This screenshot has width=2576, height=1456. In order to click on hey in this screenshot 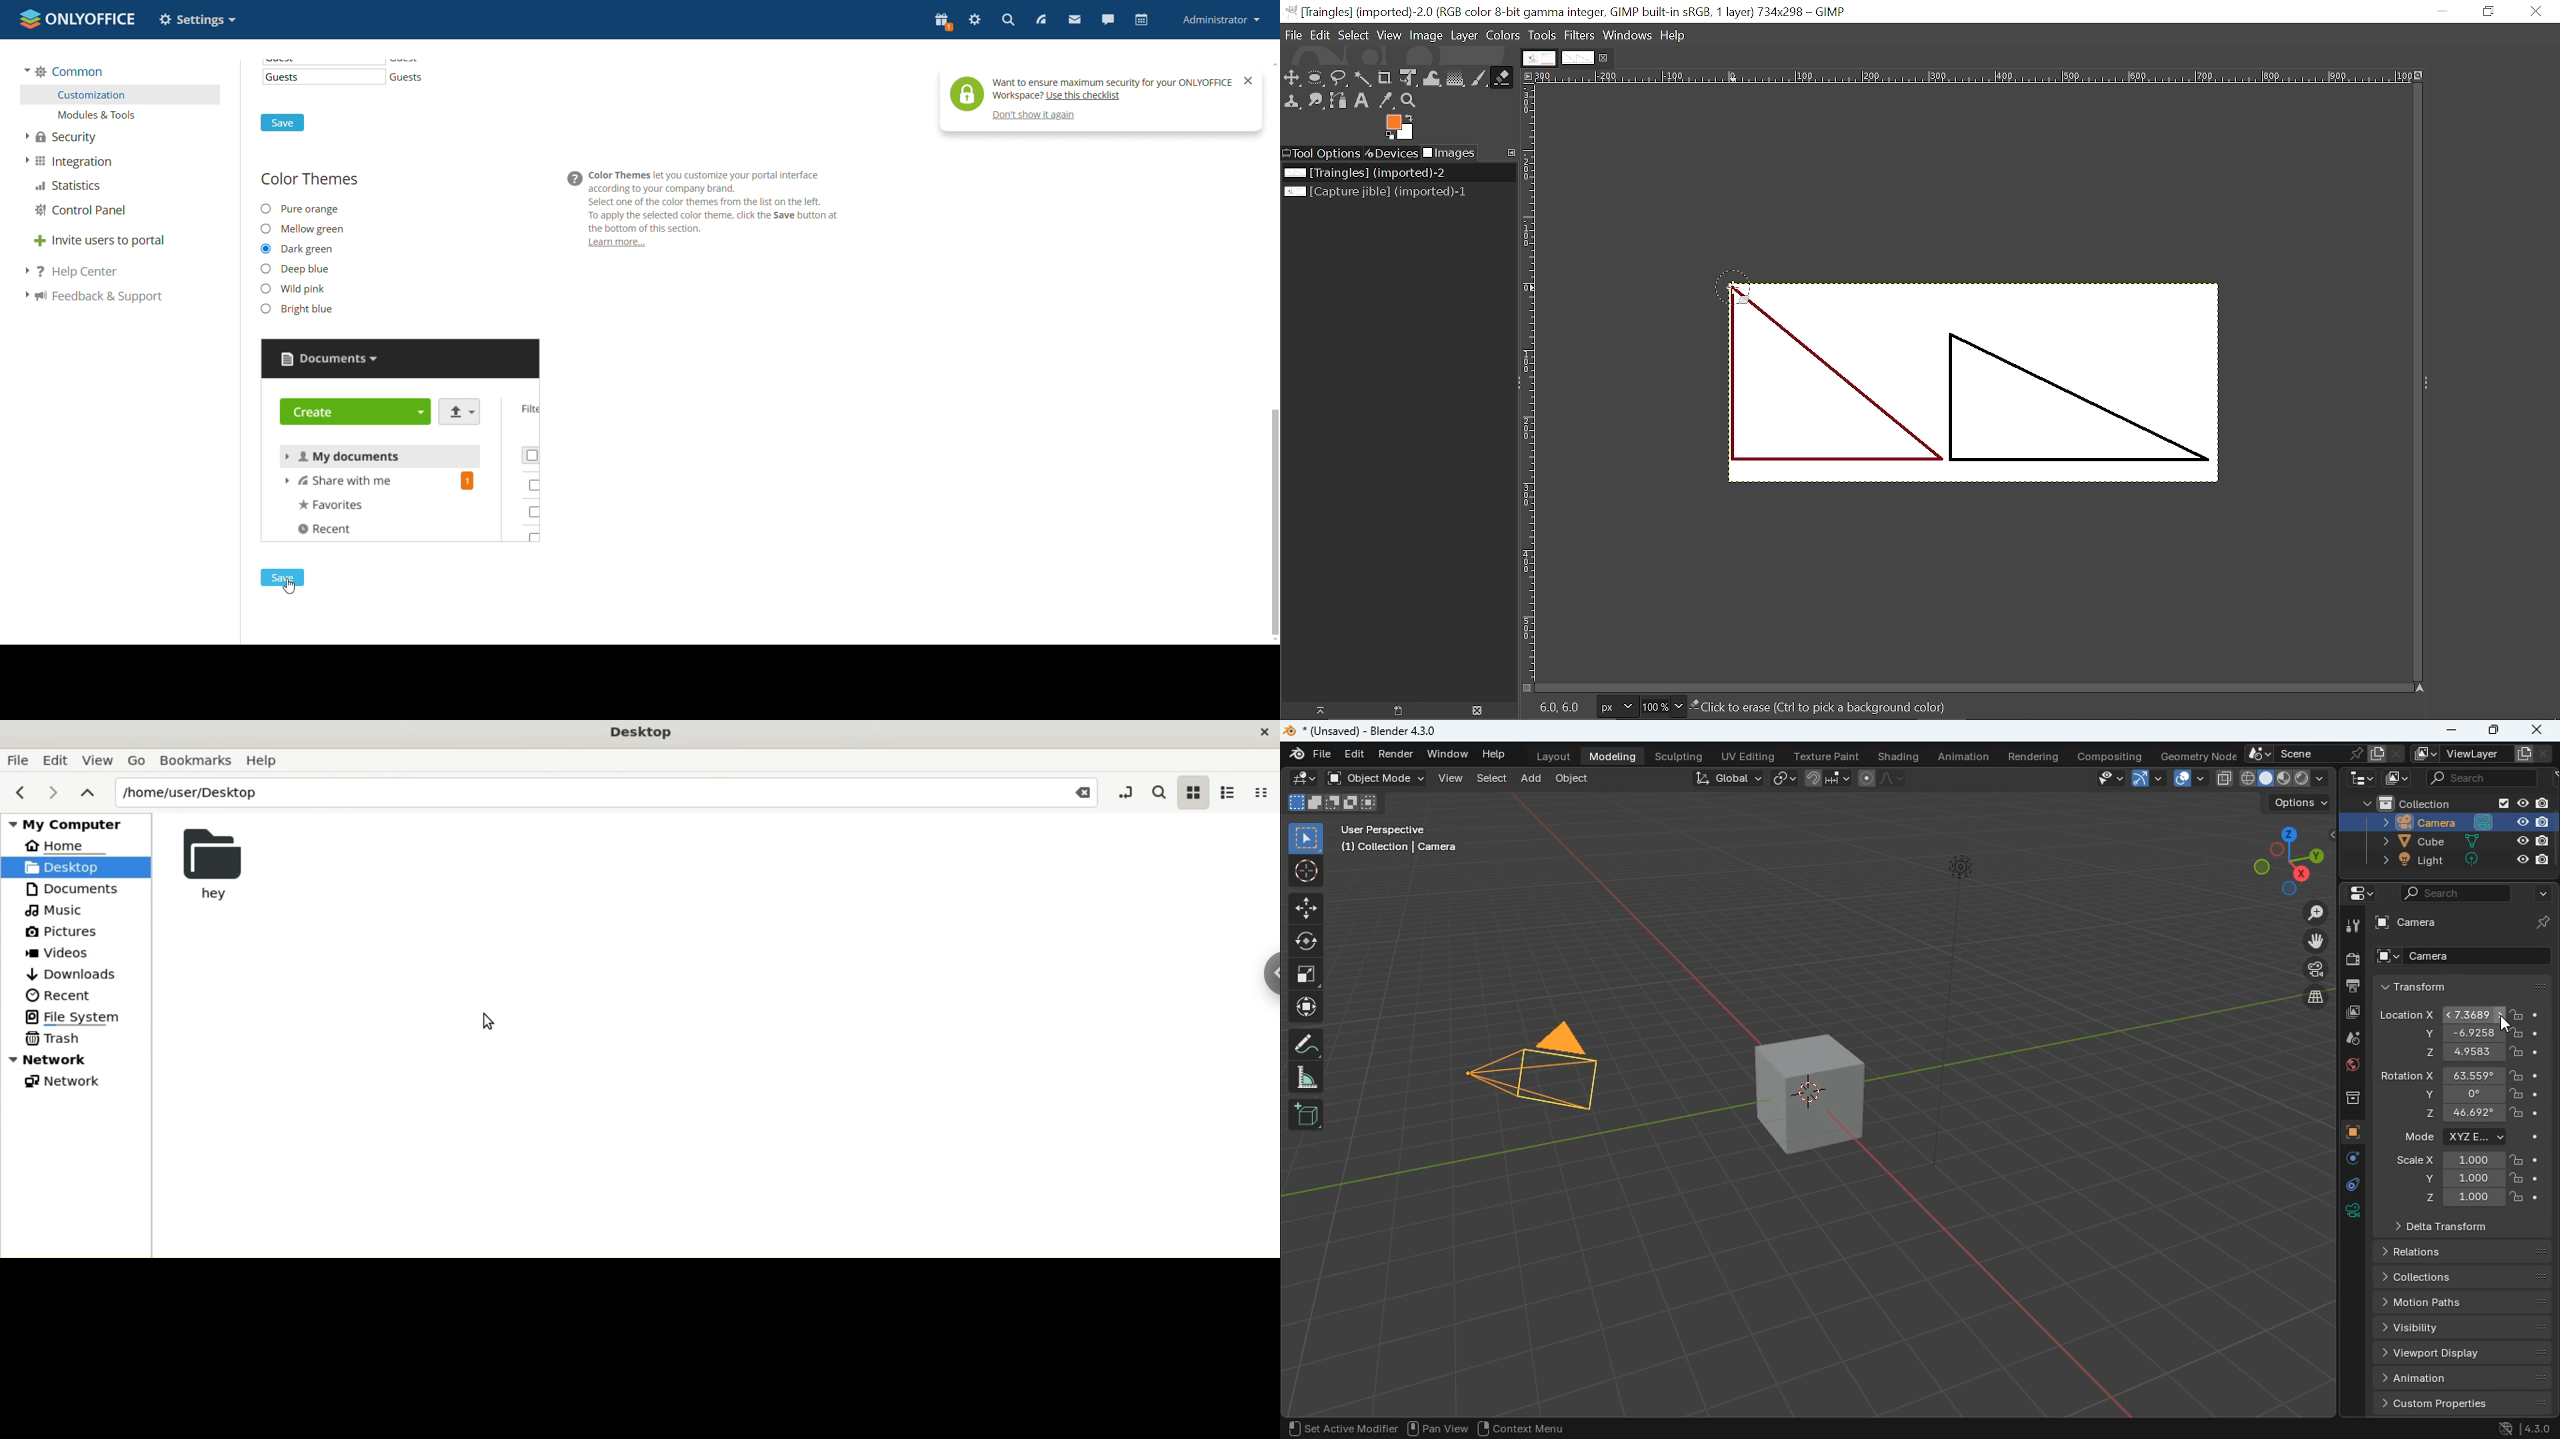, I will do `click(225, 861)`.